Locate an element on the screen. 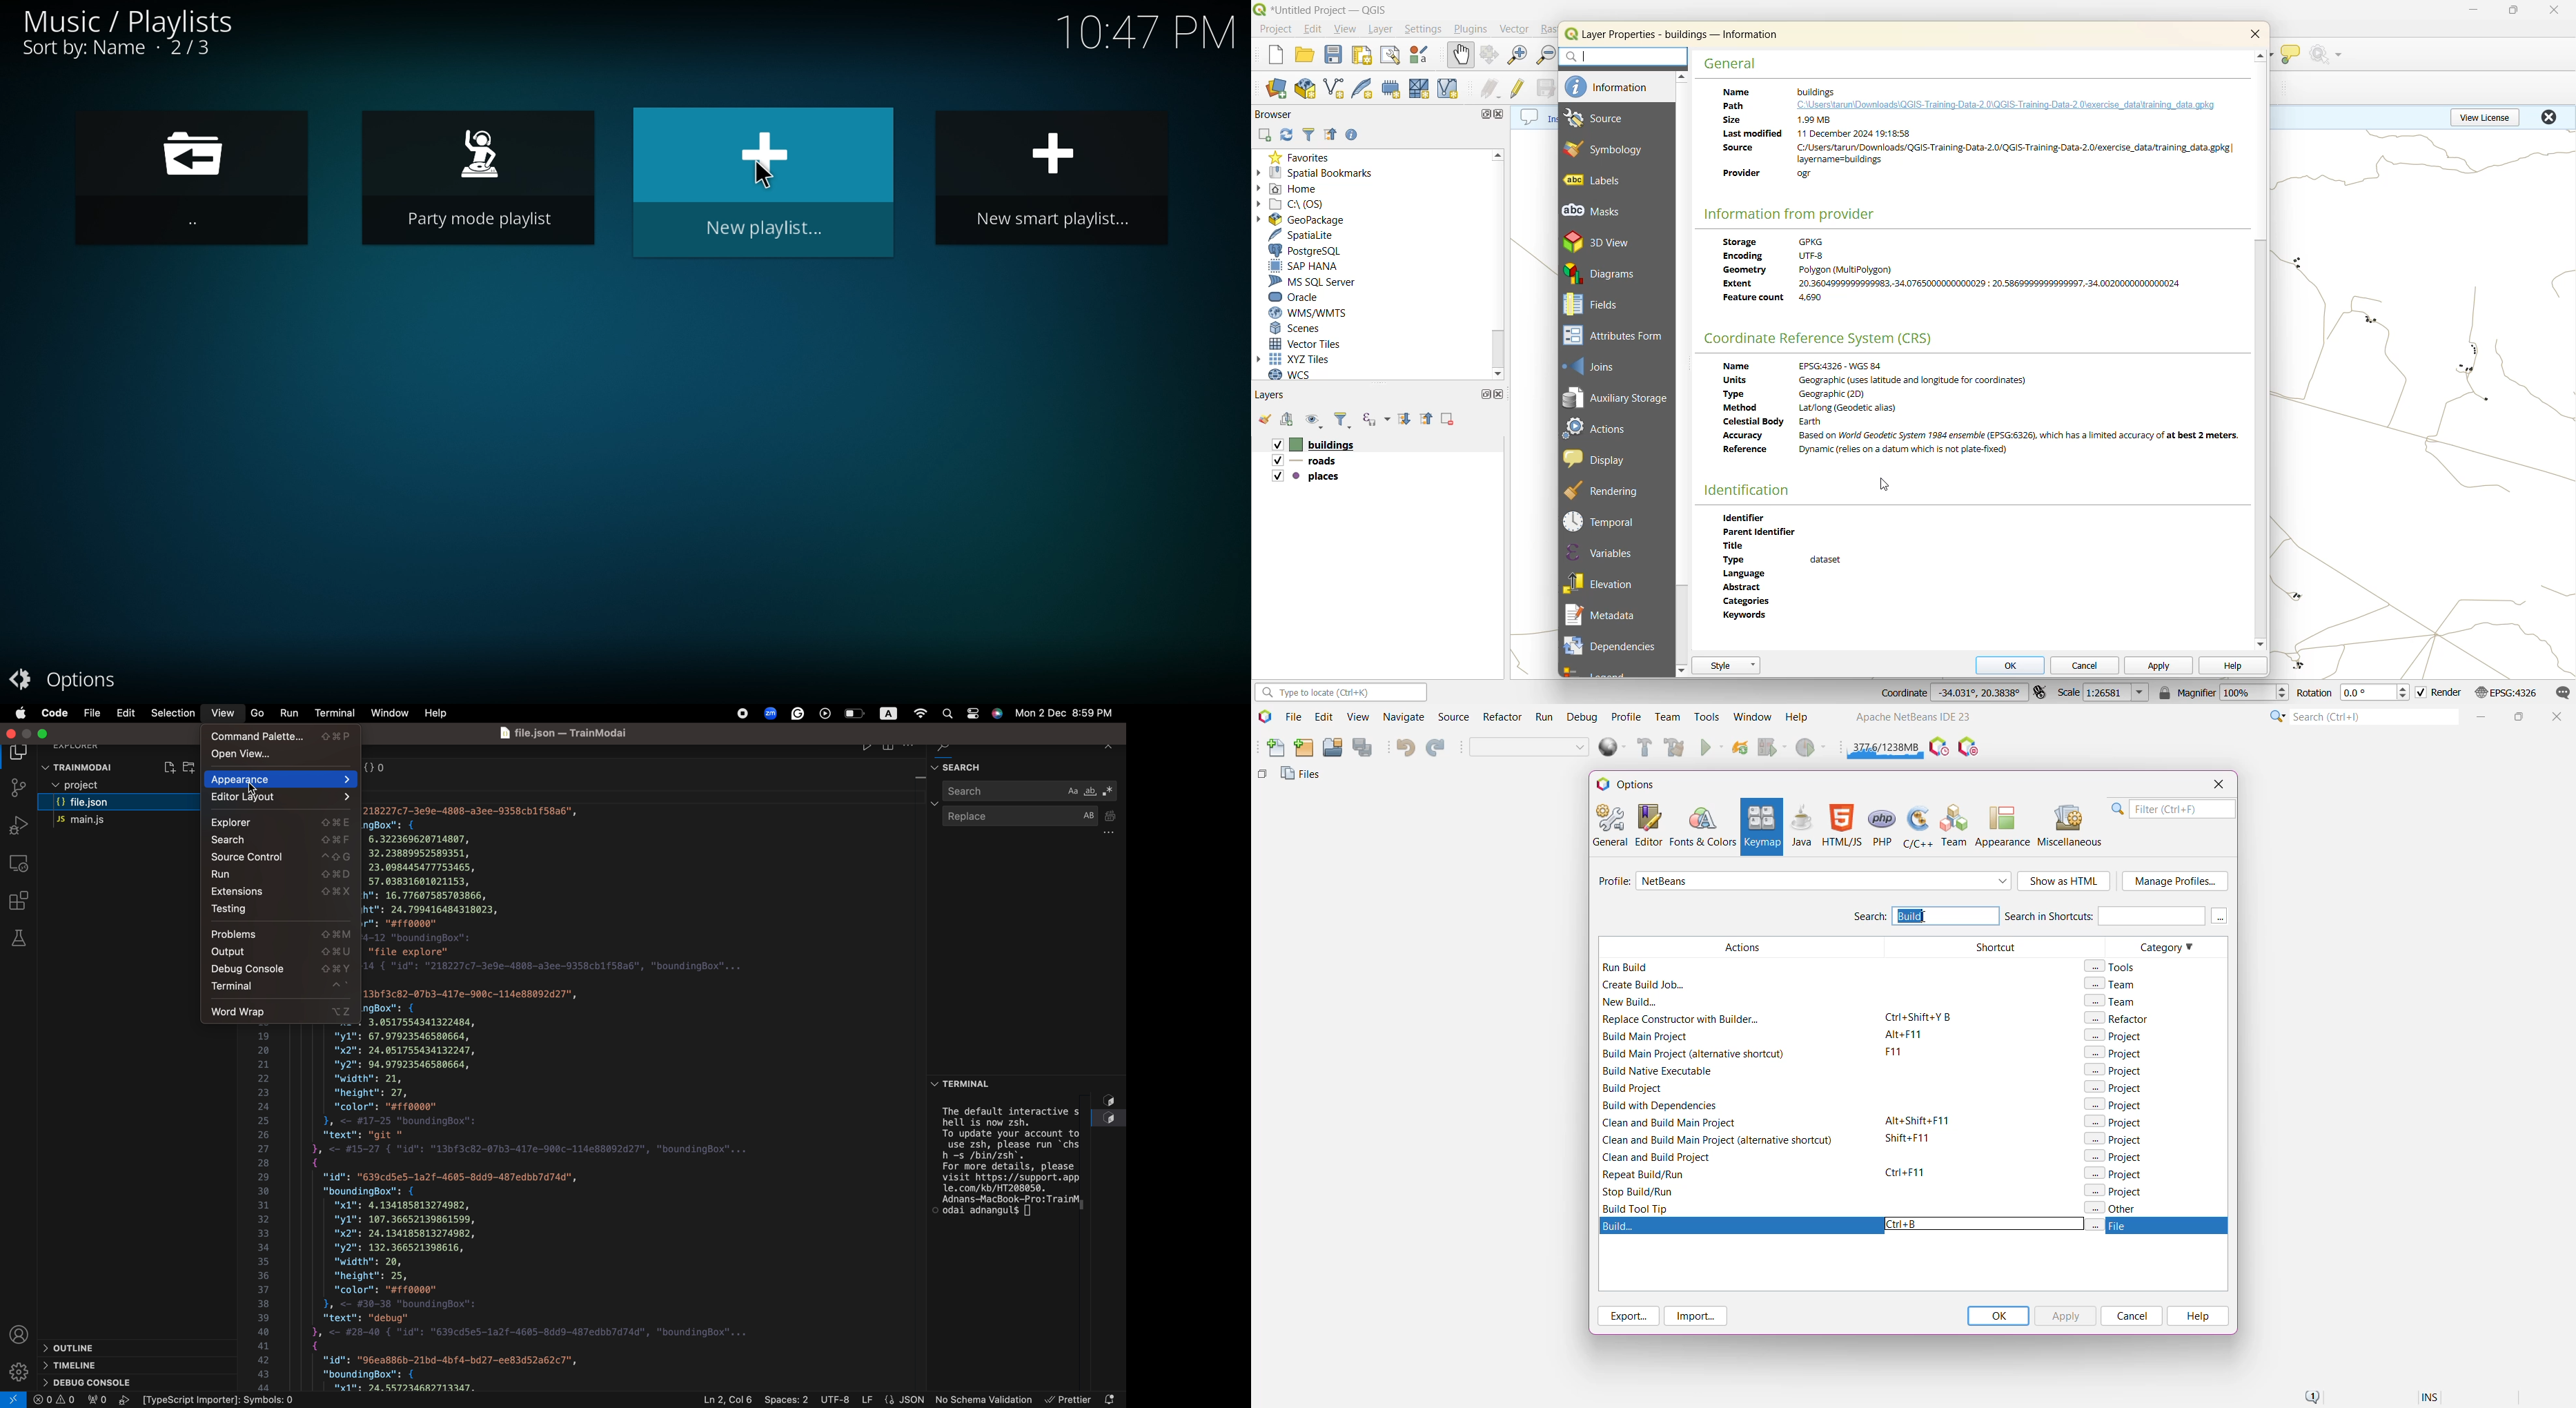 The height and width of the screenshot is (1428, 2576). temporal is located at coordinates (1603, 520).